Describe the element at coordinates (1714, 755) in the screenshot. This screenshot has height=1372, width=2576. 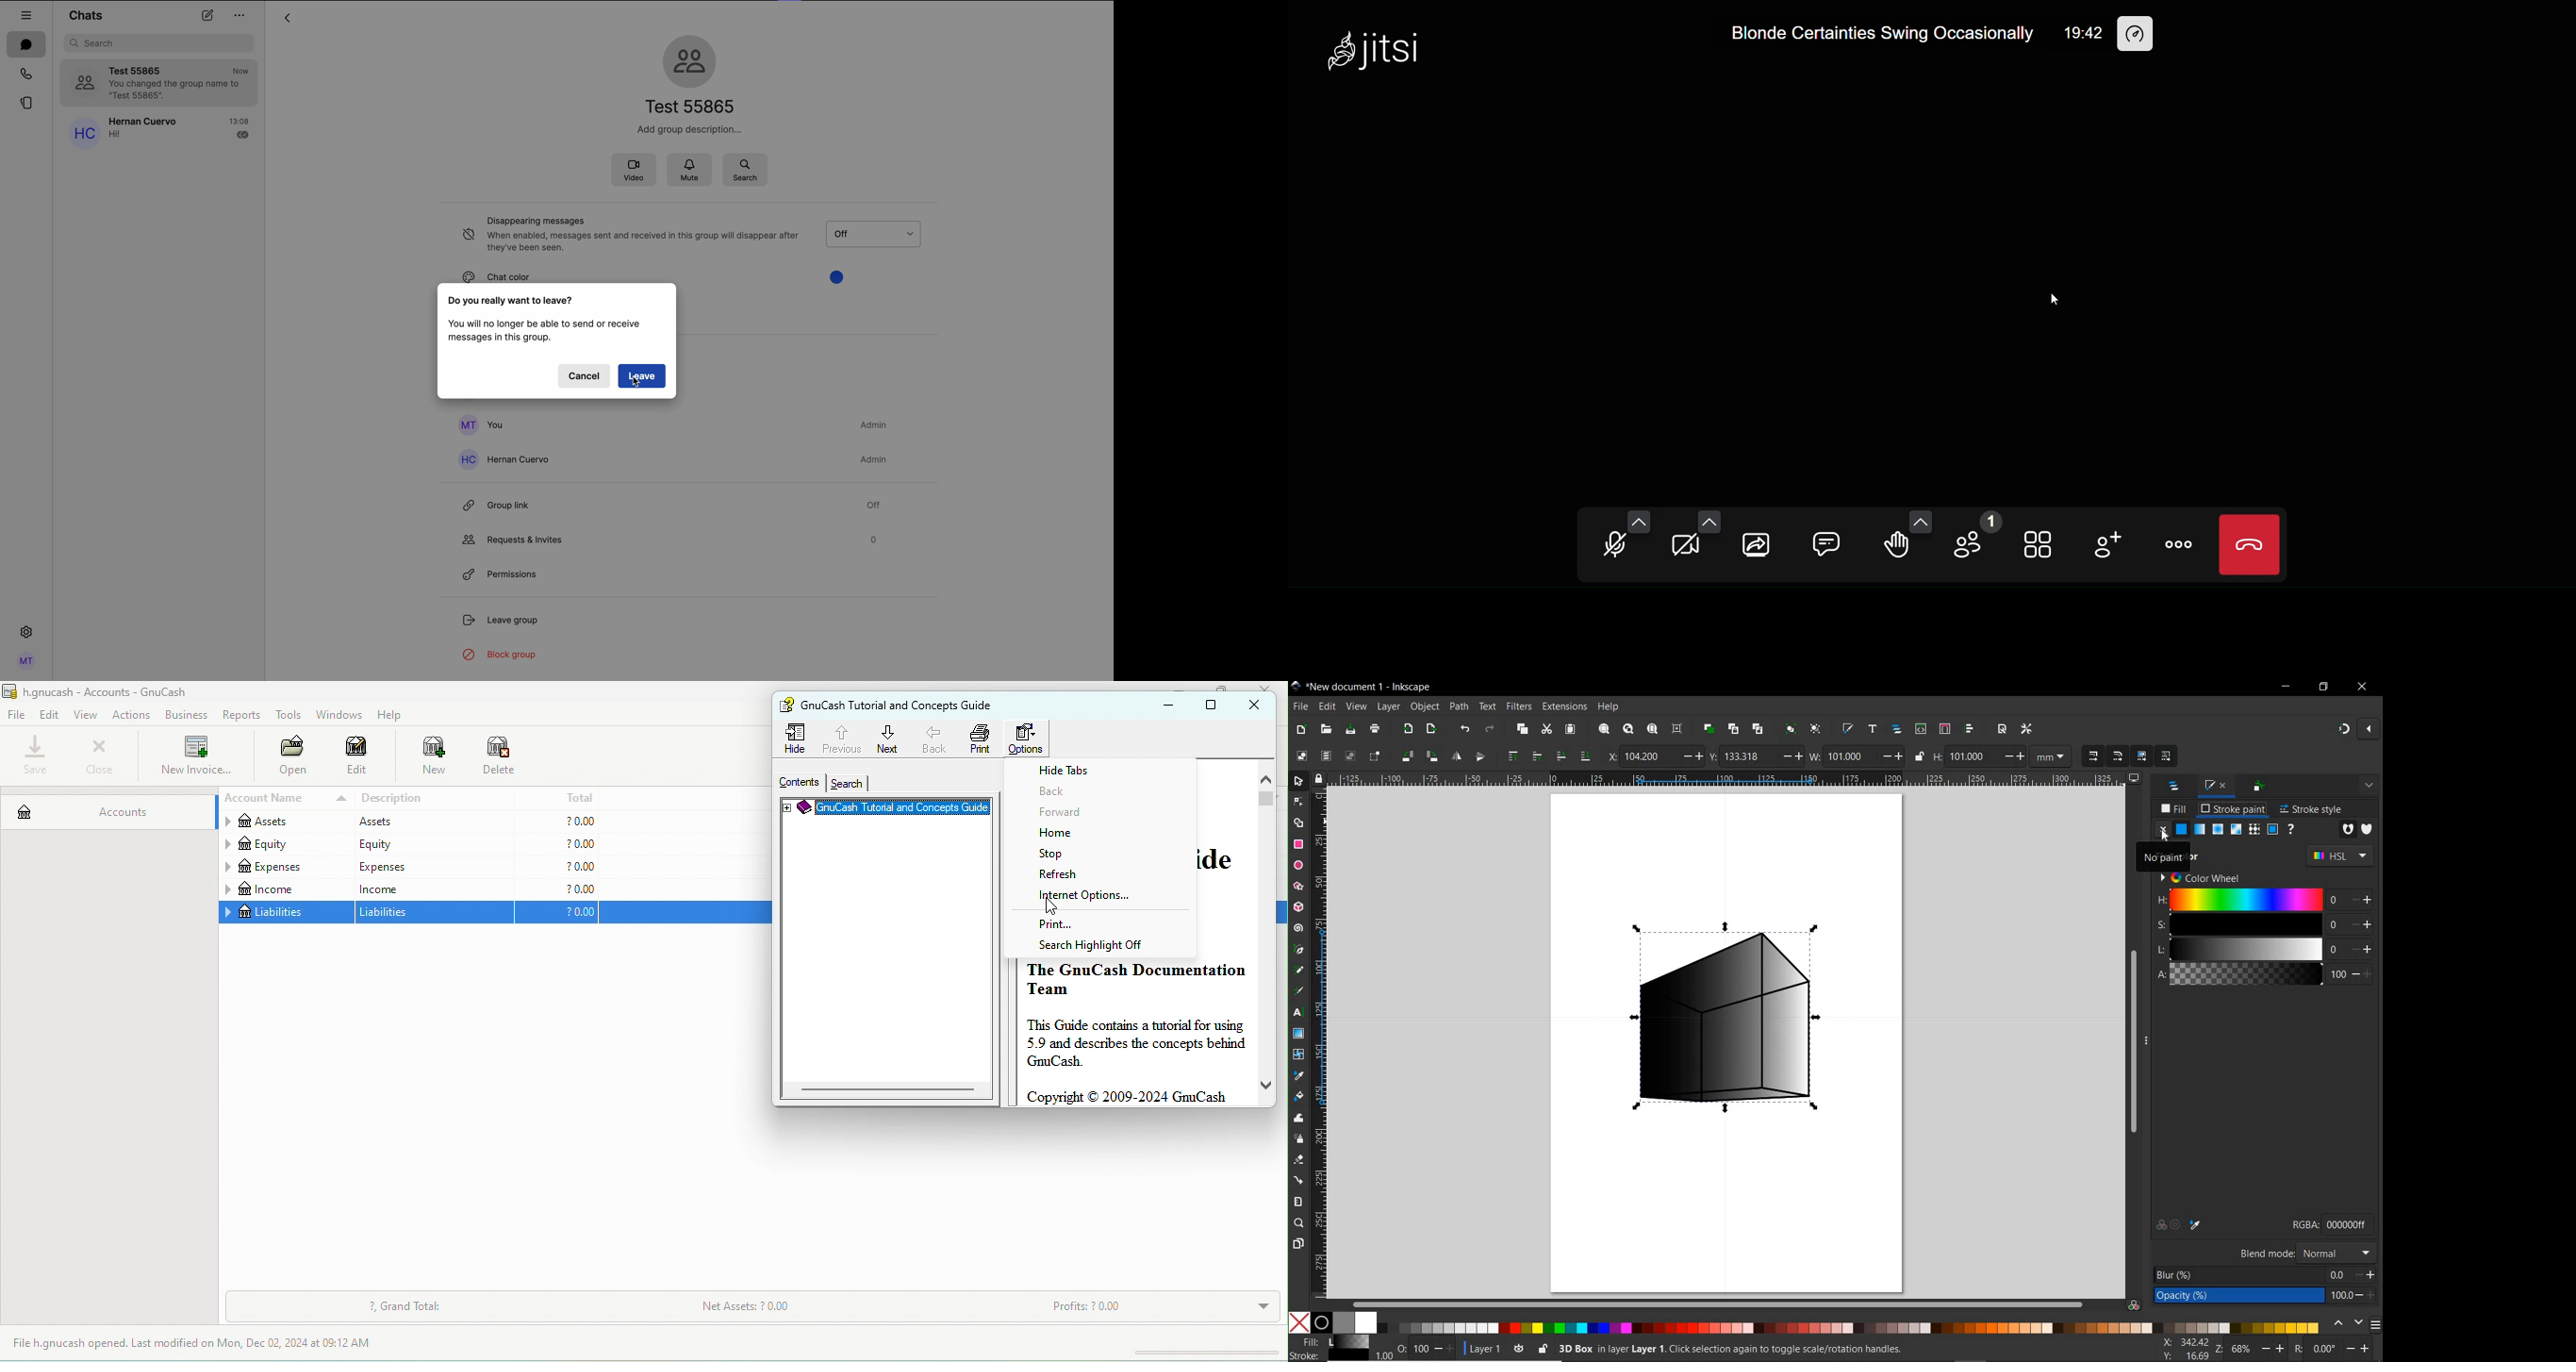
I see `VERTICAL COORDINATE OF SELECTION` at that location.